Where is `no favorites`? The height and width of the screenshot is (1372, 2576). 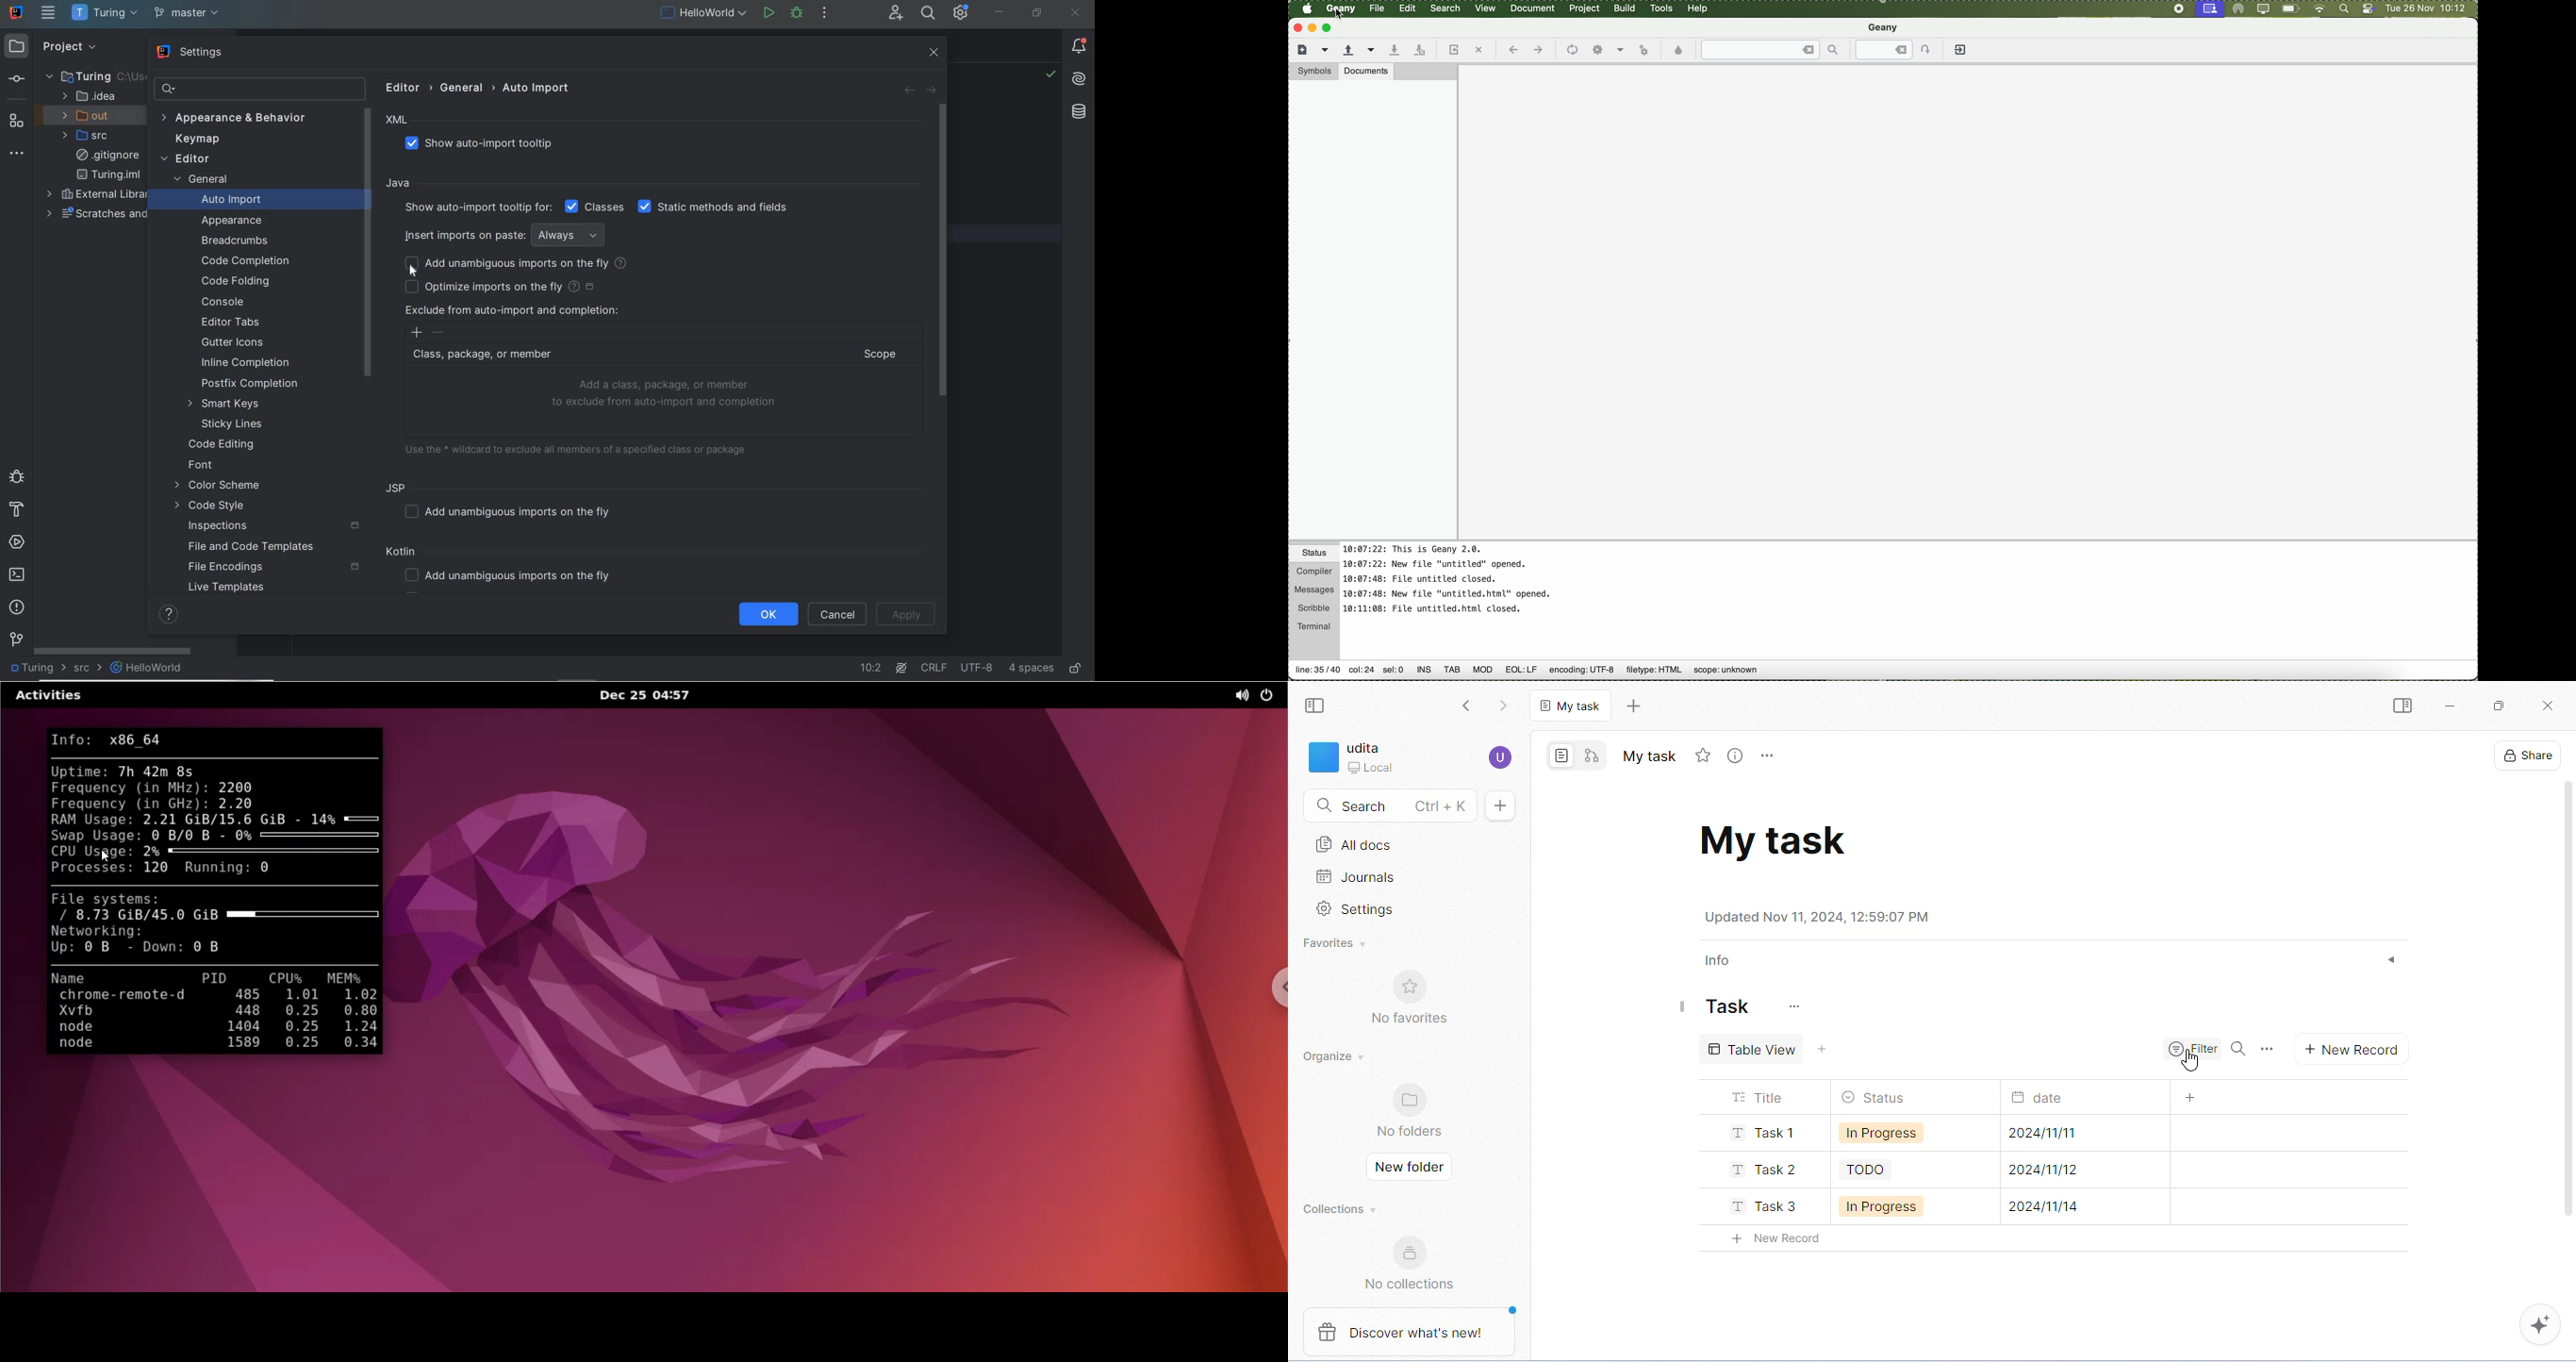
no favorites is located at coordinates (1408, 1020).